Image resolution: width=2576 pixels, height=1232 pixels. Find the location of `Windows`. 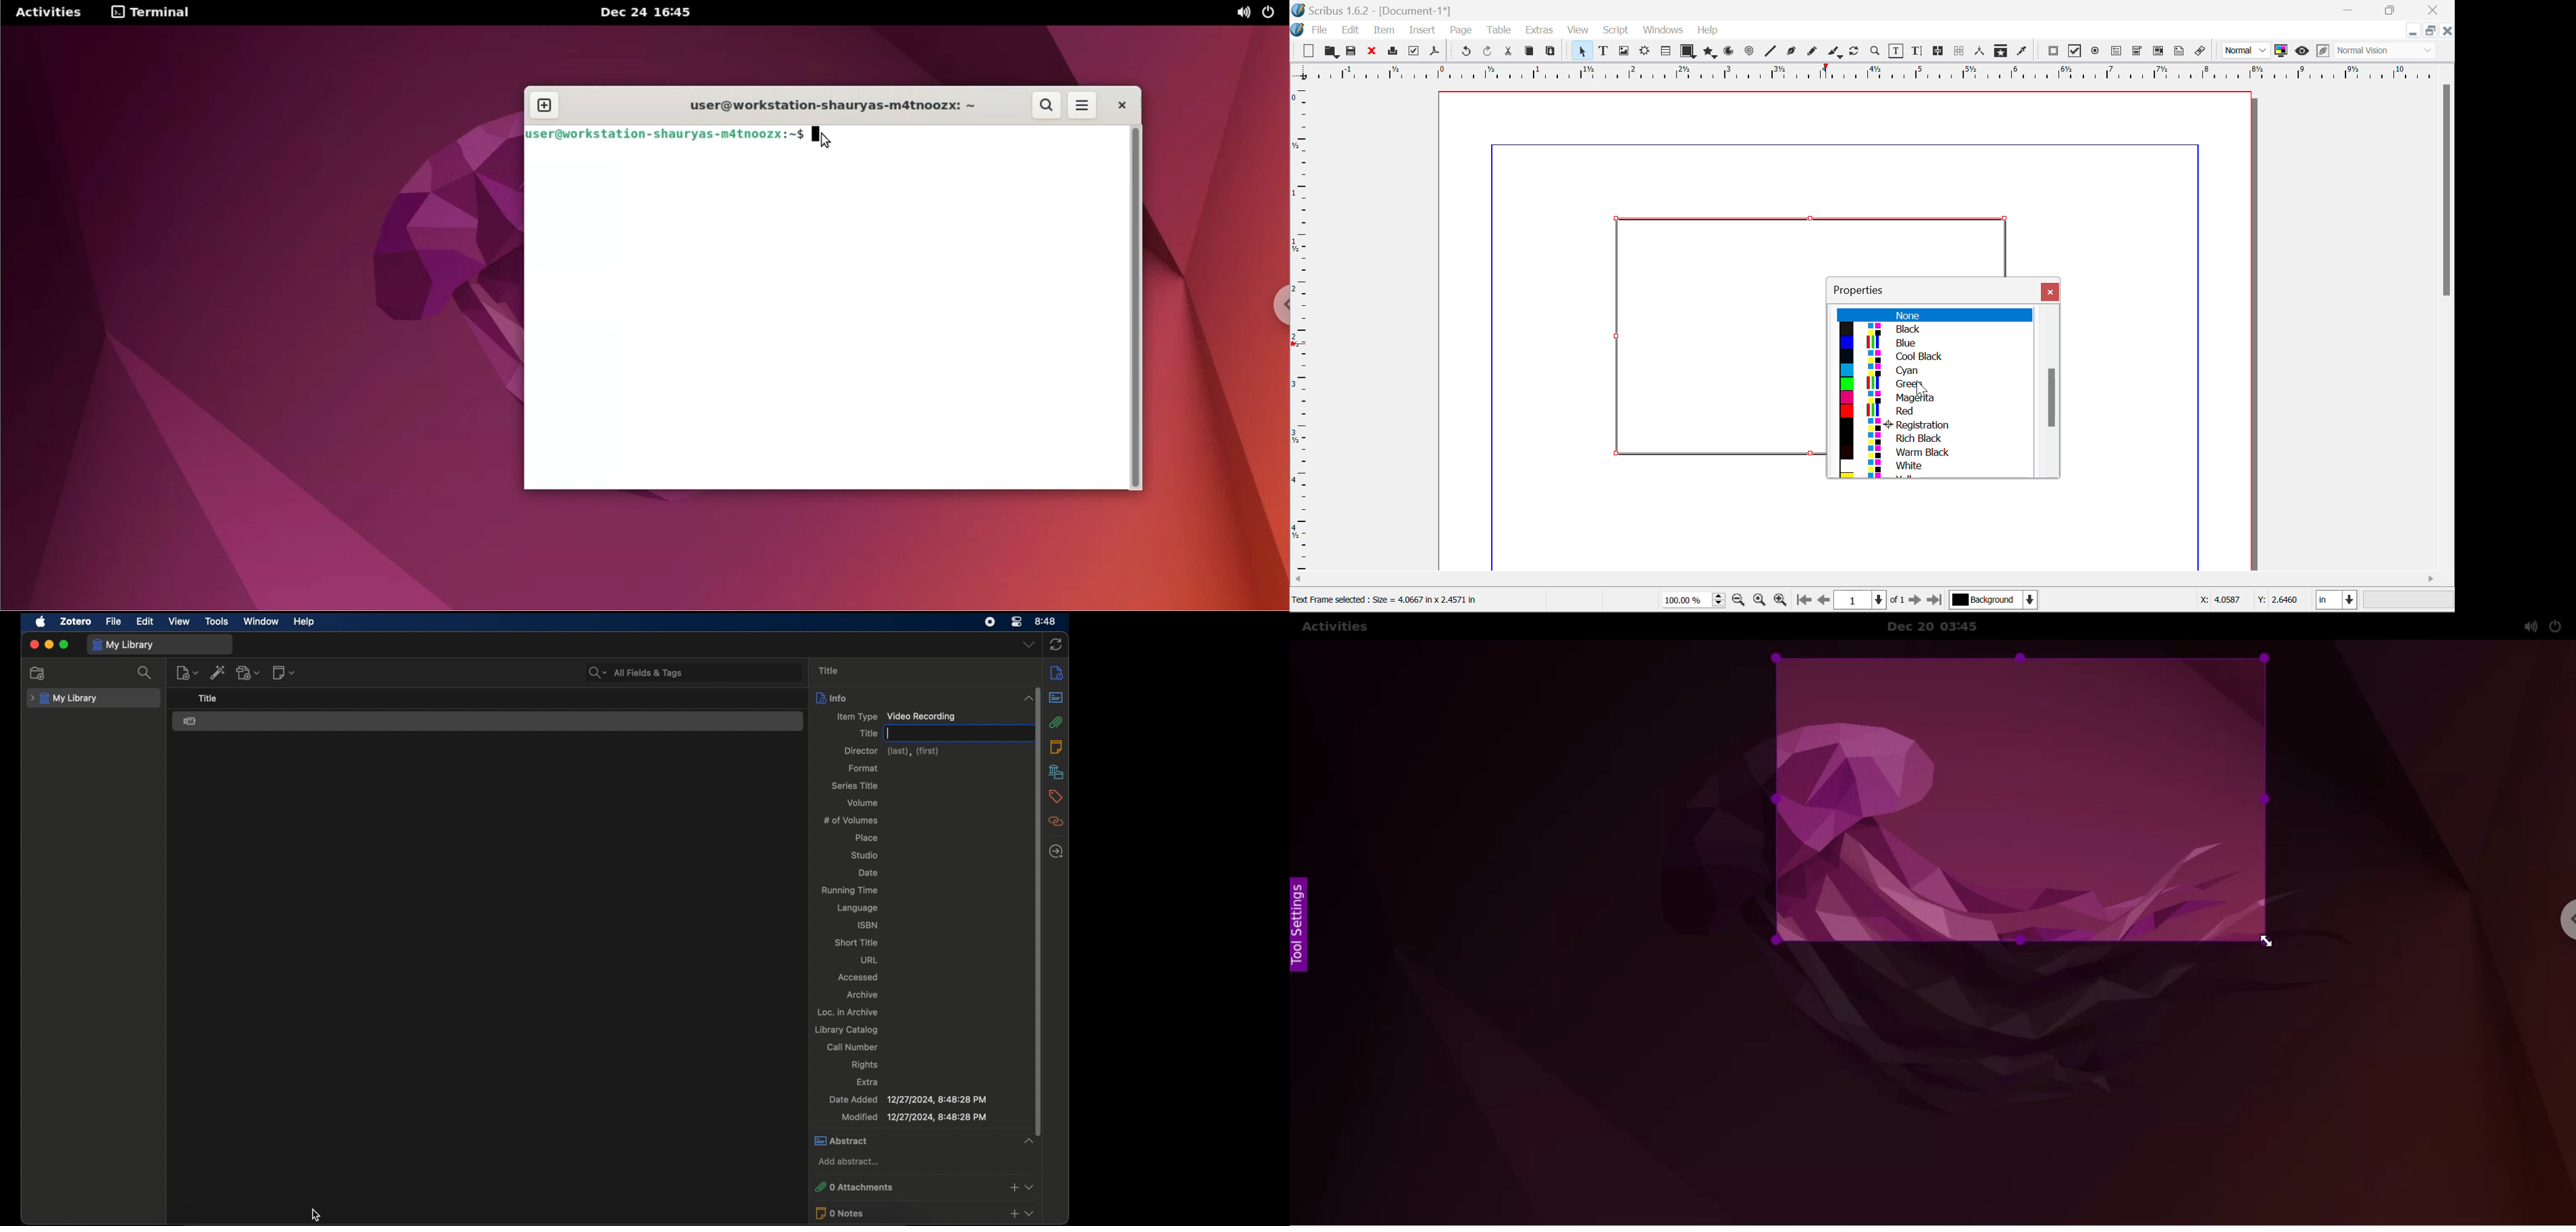

Windows is located at coordinates (1662, 31).